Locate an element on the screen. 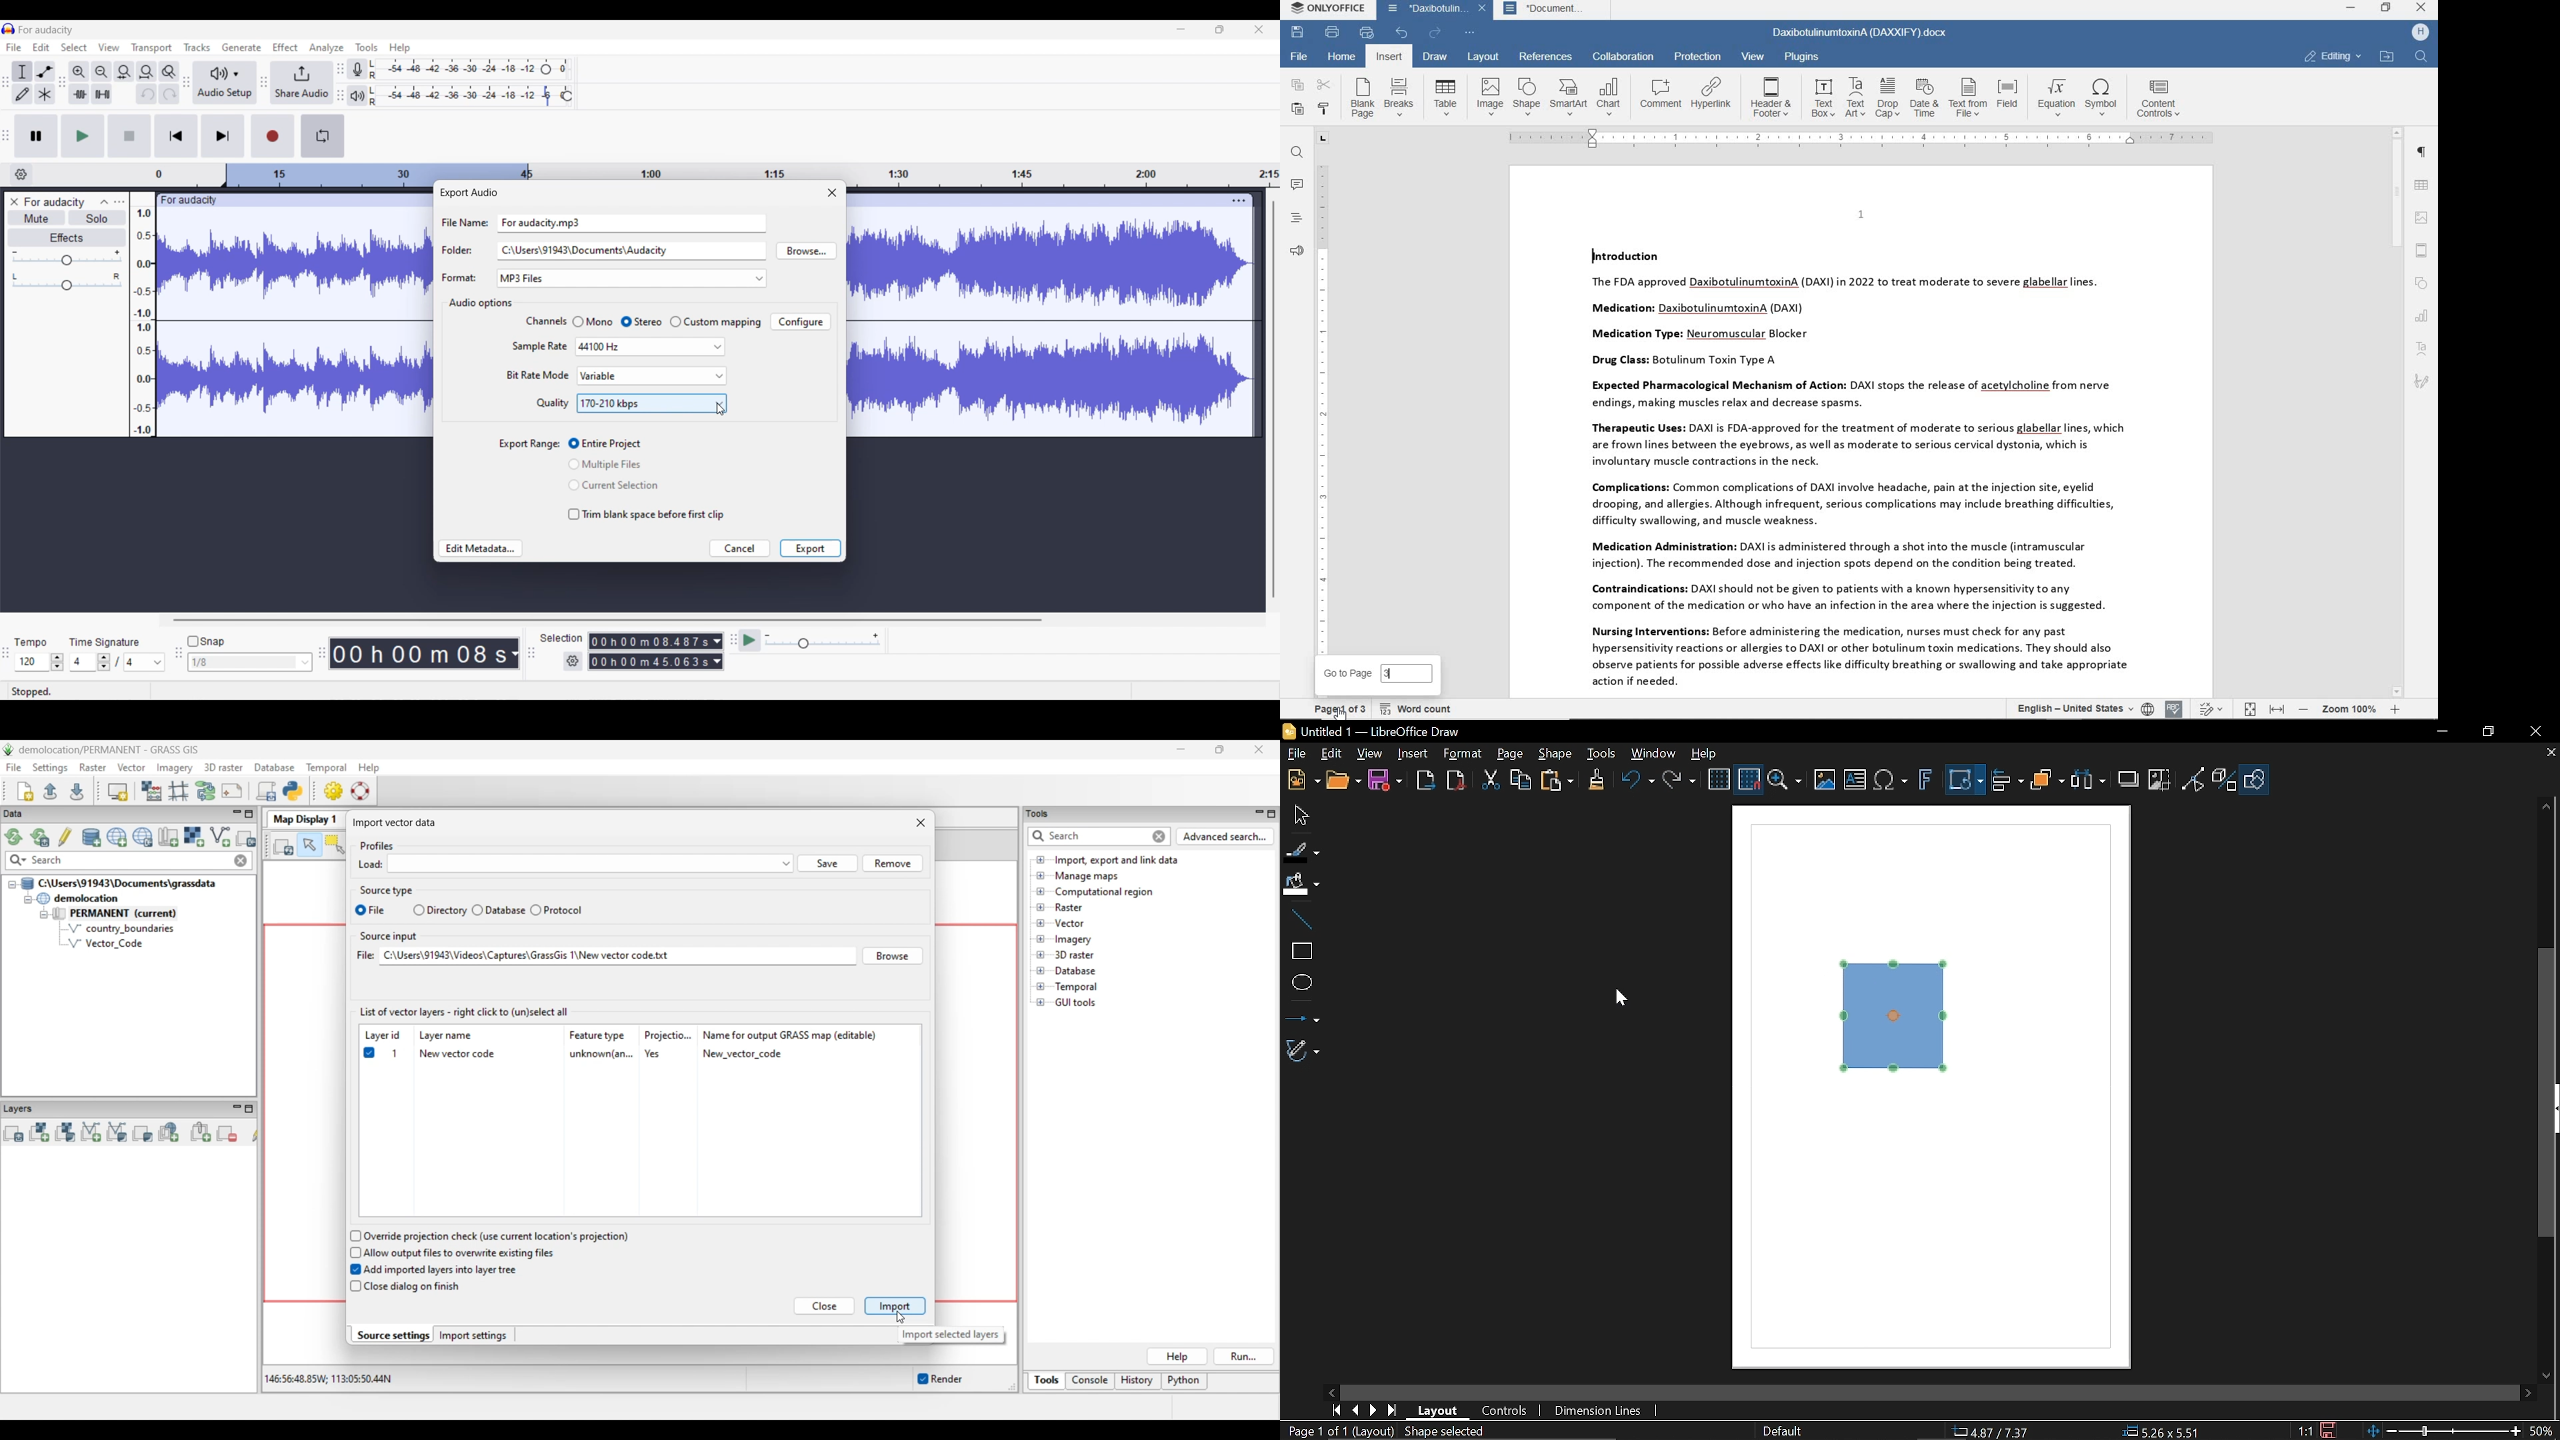  header & footer is located at coordinates (1772, 97).